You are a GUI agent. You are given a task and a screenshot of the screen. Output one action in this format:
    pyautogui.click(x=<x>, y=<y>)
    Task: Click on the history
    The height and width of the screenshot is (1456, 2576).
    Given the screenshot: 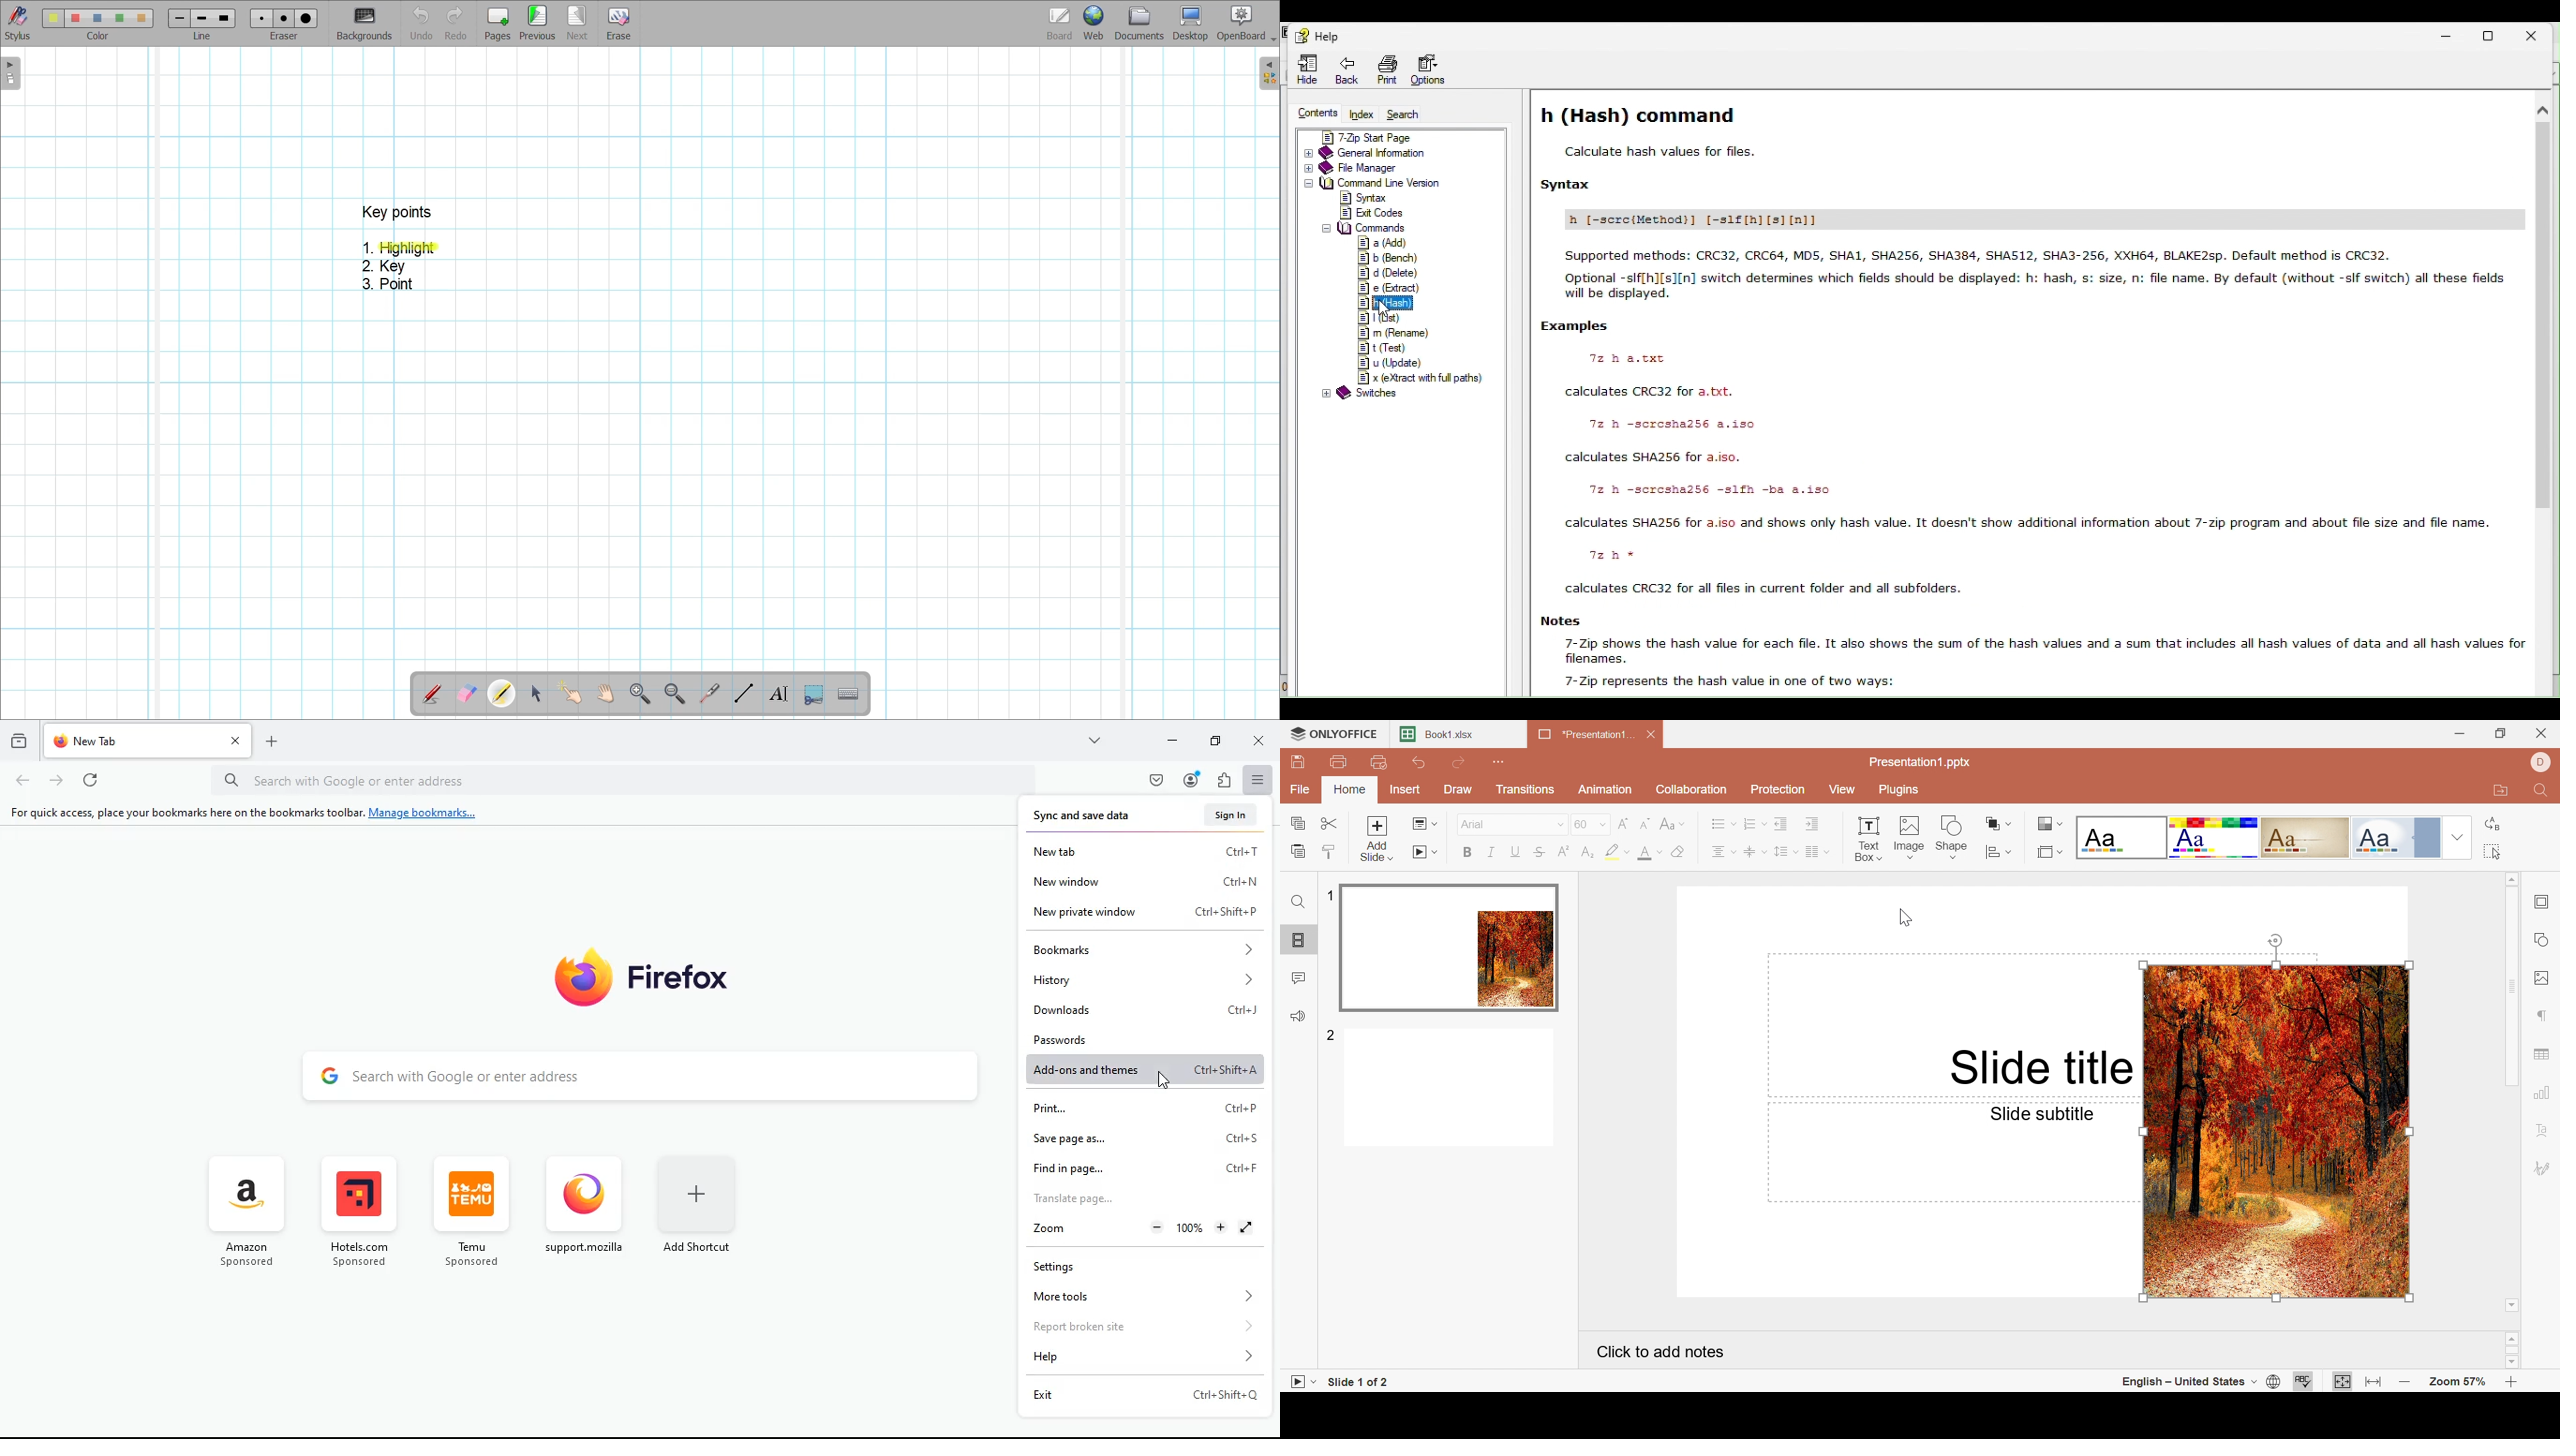 What is the action you would take?
    pyautogui.click(x=1150, y=980)
    